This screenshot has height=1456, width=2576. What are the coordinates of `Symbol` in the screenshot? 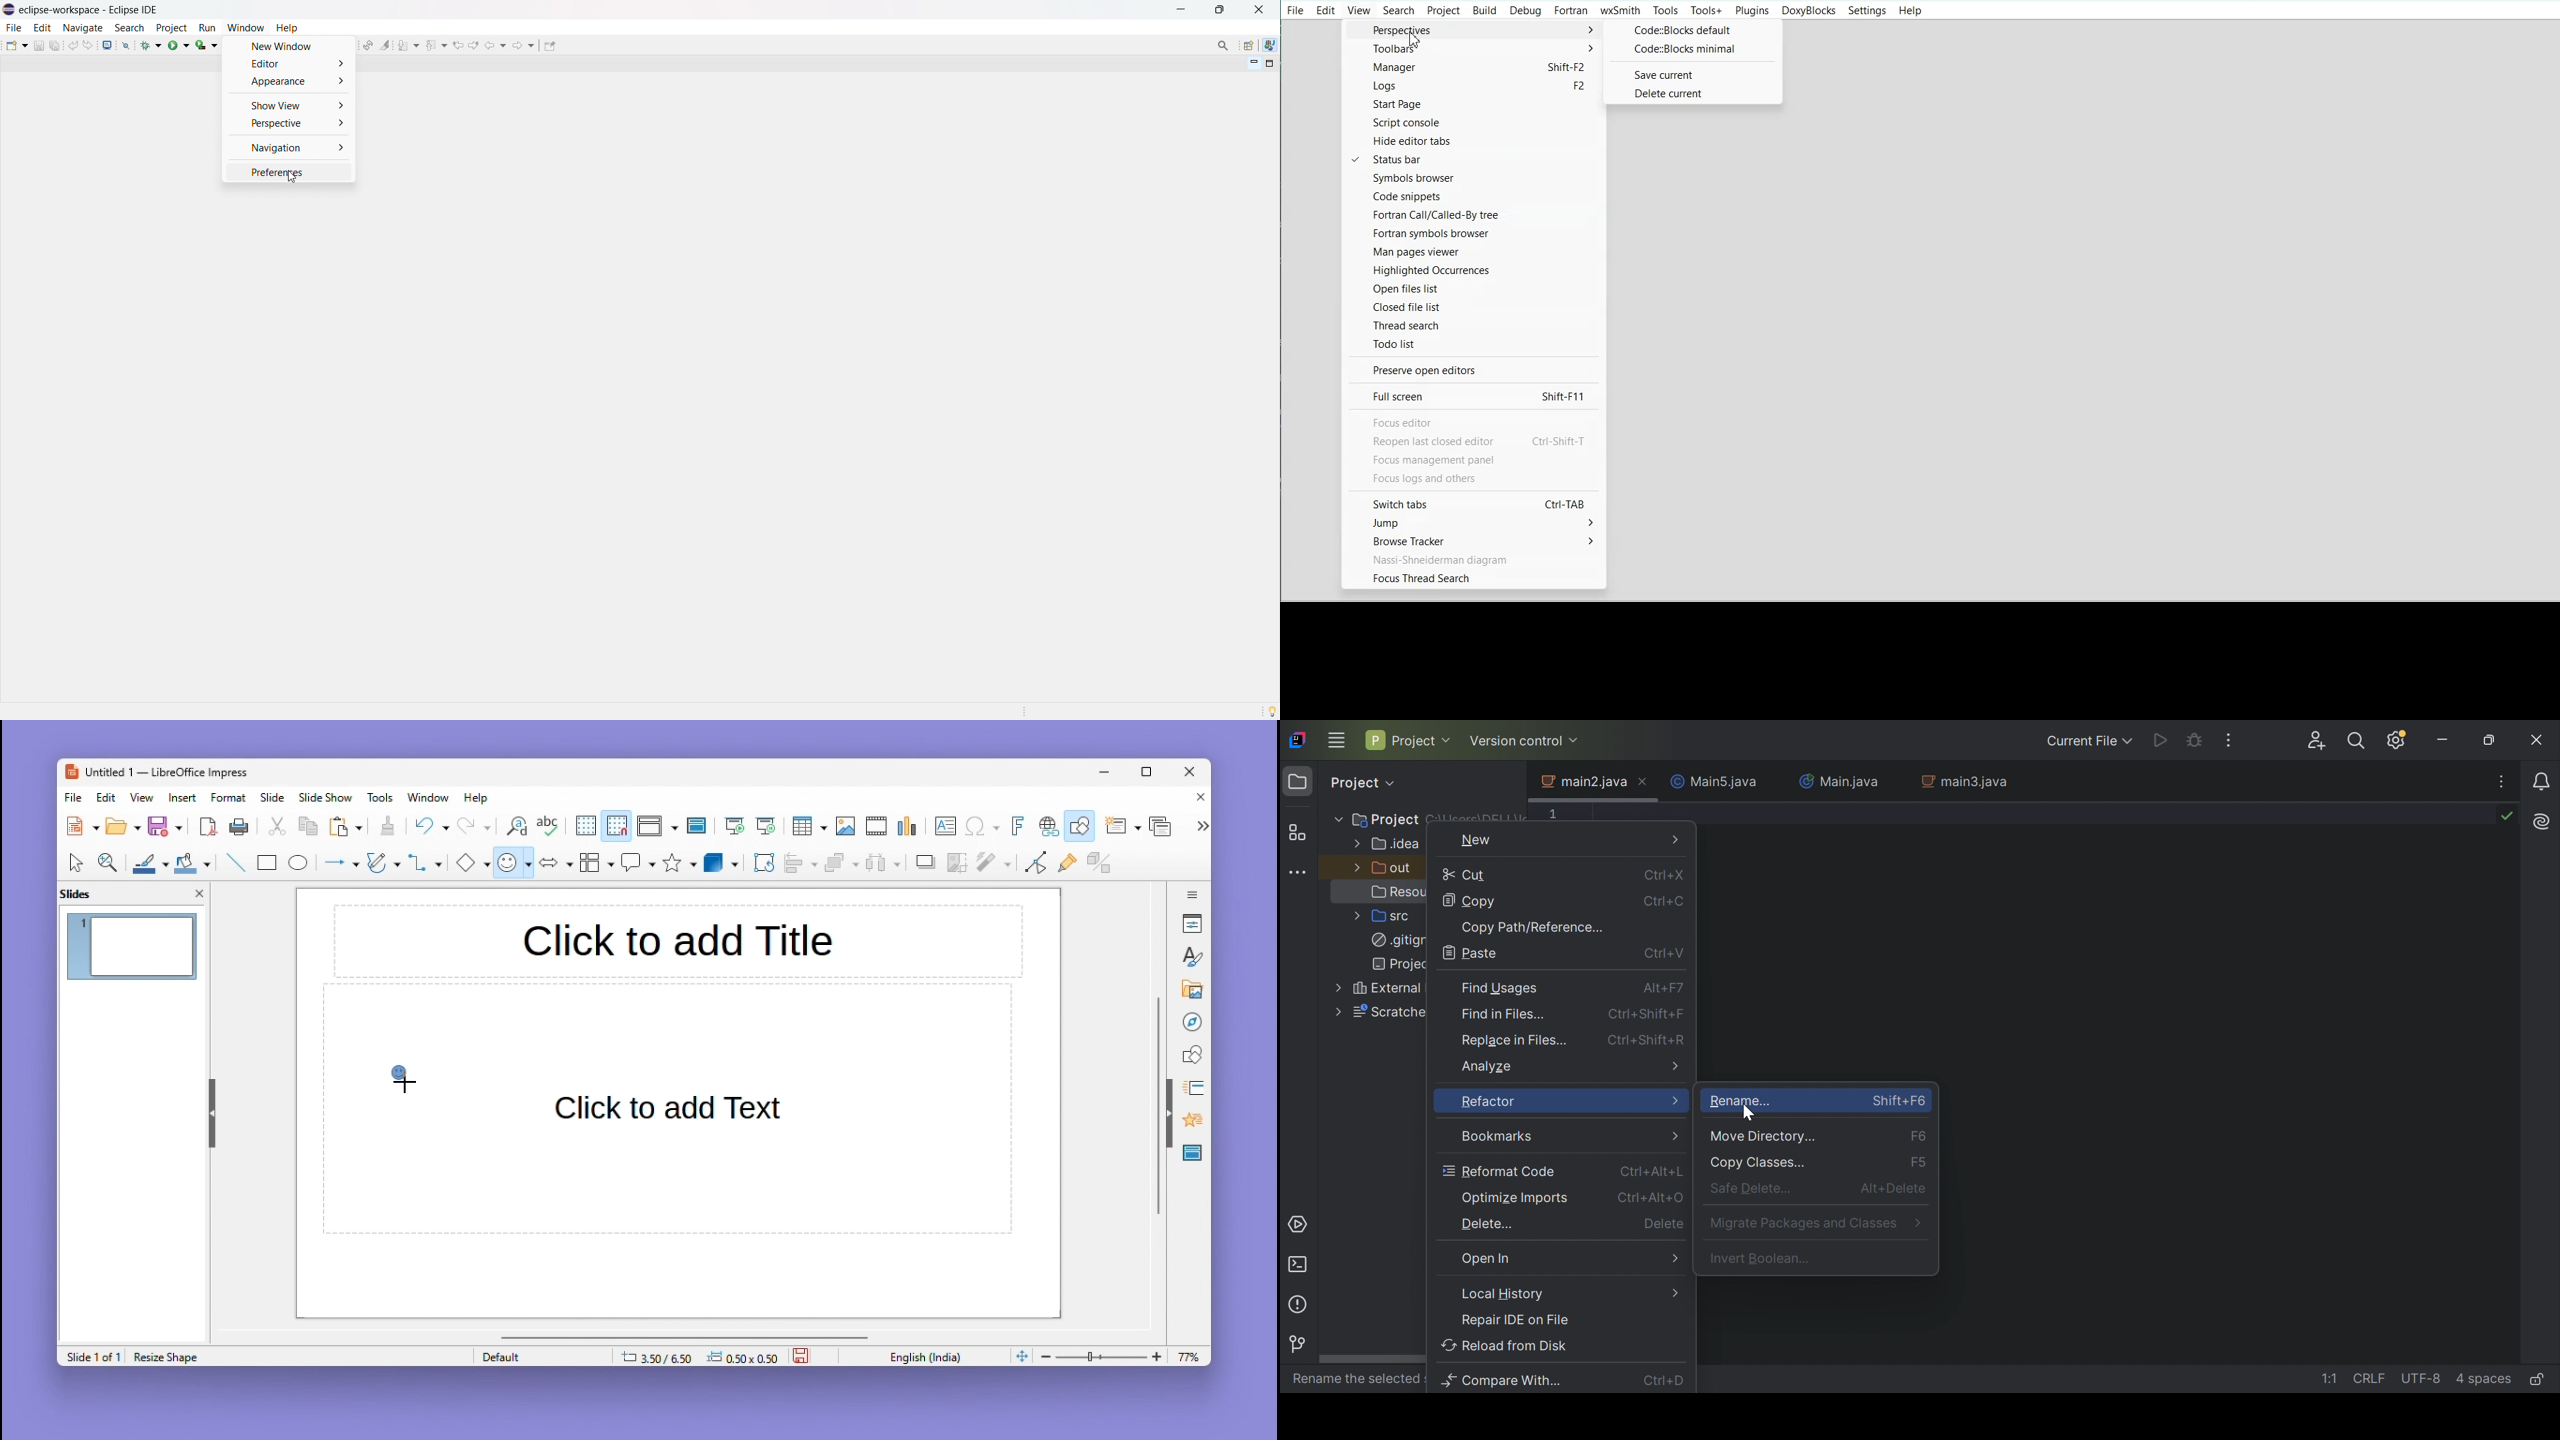 It's located at (516, 862).